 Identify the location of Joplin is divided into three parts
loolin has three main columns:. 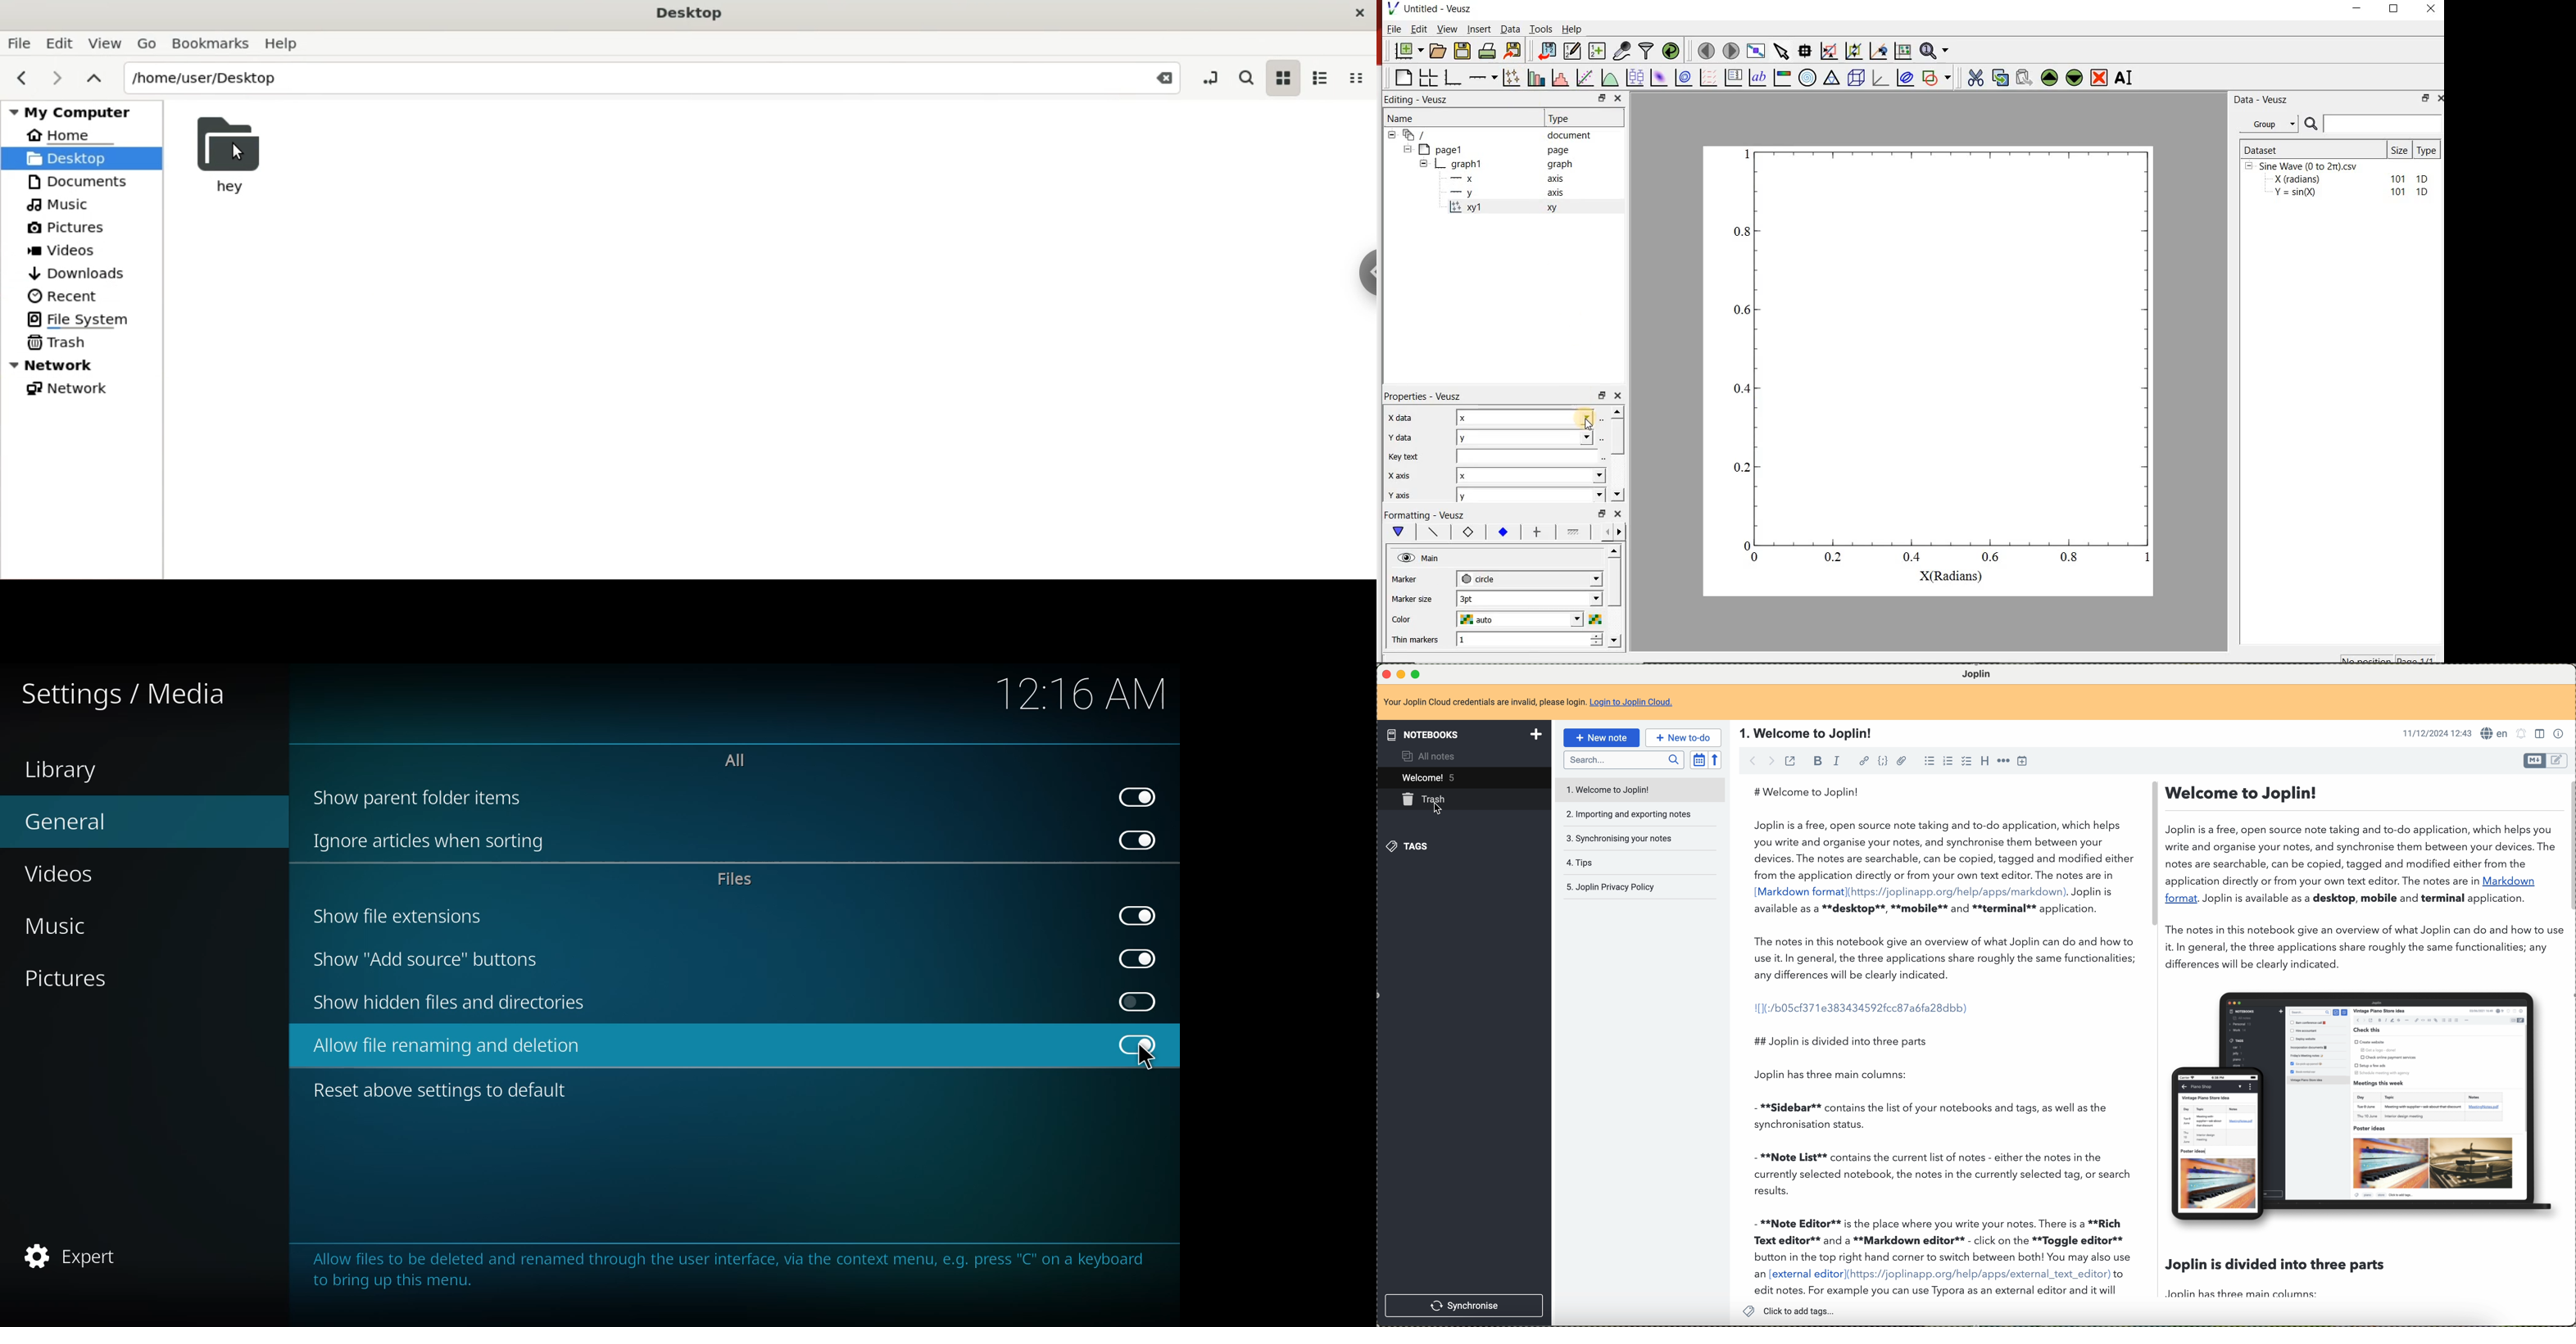
(2286, 1280).